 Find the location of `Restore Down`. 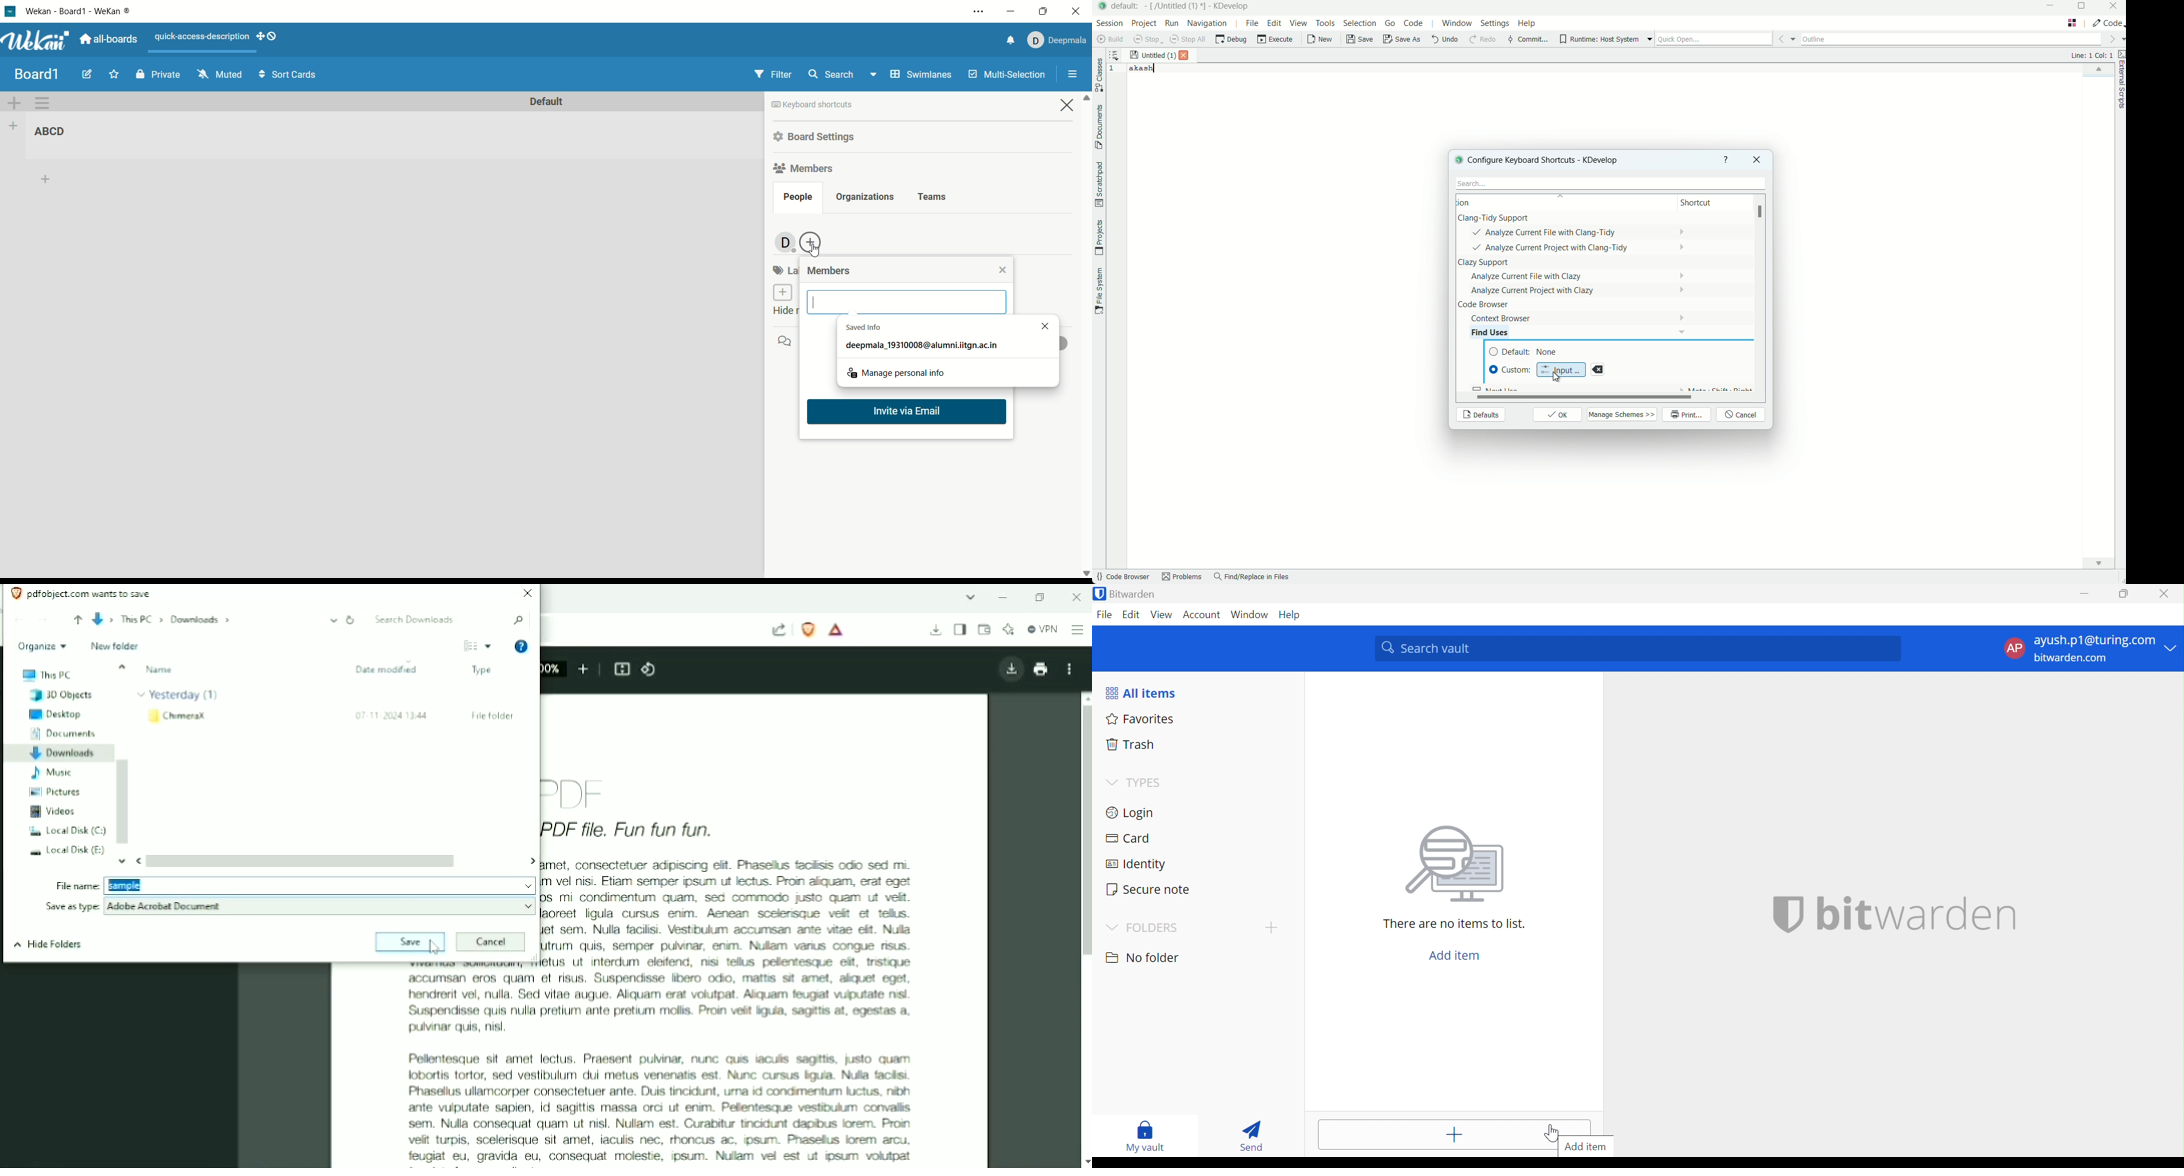

Restore Down is located at coordinates (2124, 594).